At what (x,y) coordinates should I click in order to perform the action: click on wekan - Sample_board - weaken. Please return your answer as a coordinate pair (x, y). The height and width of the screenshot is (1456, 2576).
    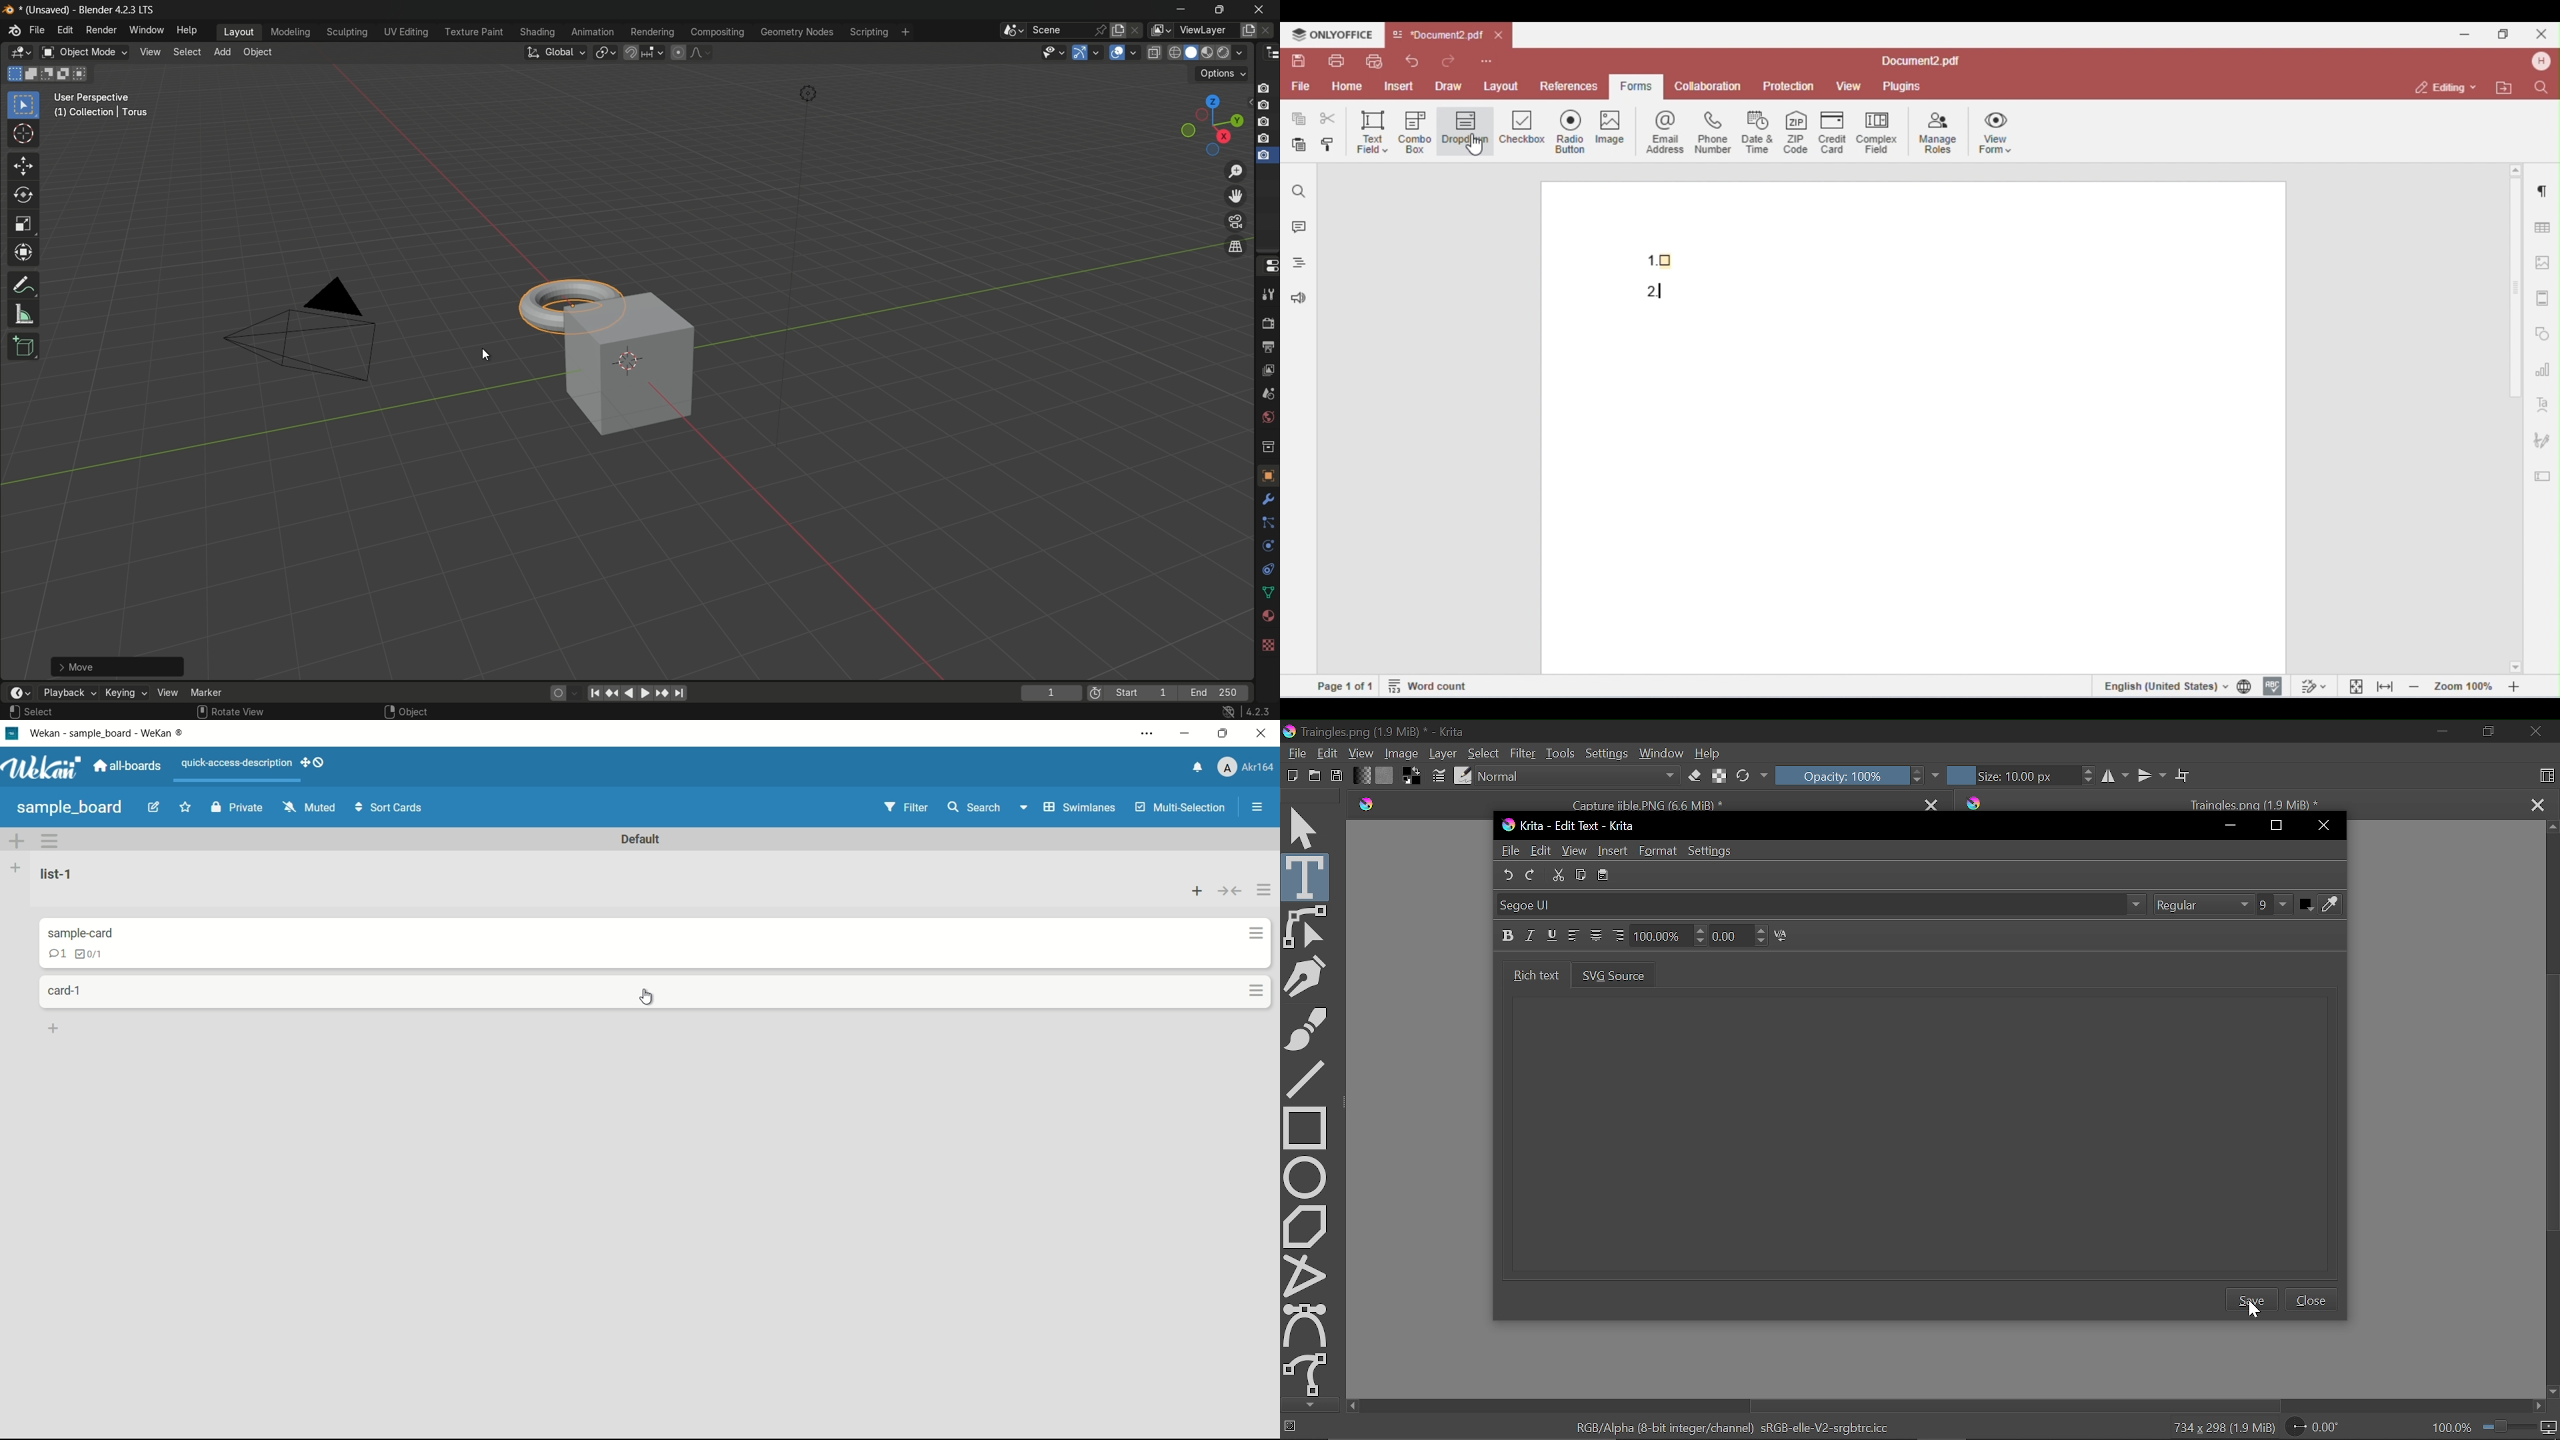
    Looking at the image, I should click on (130, 735).